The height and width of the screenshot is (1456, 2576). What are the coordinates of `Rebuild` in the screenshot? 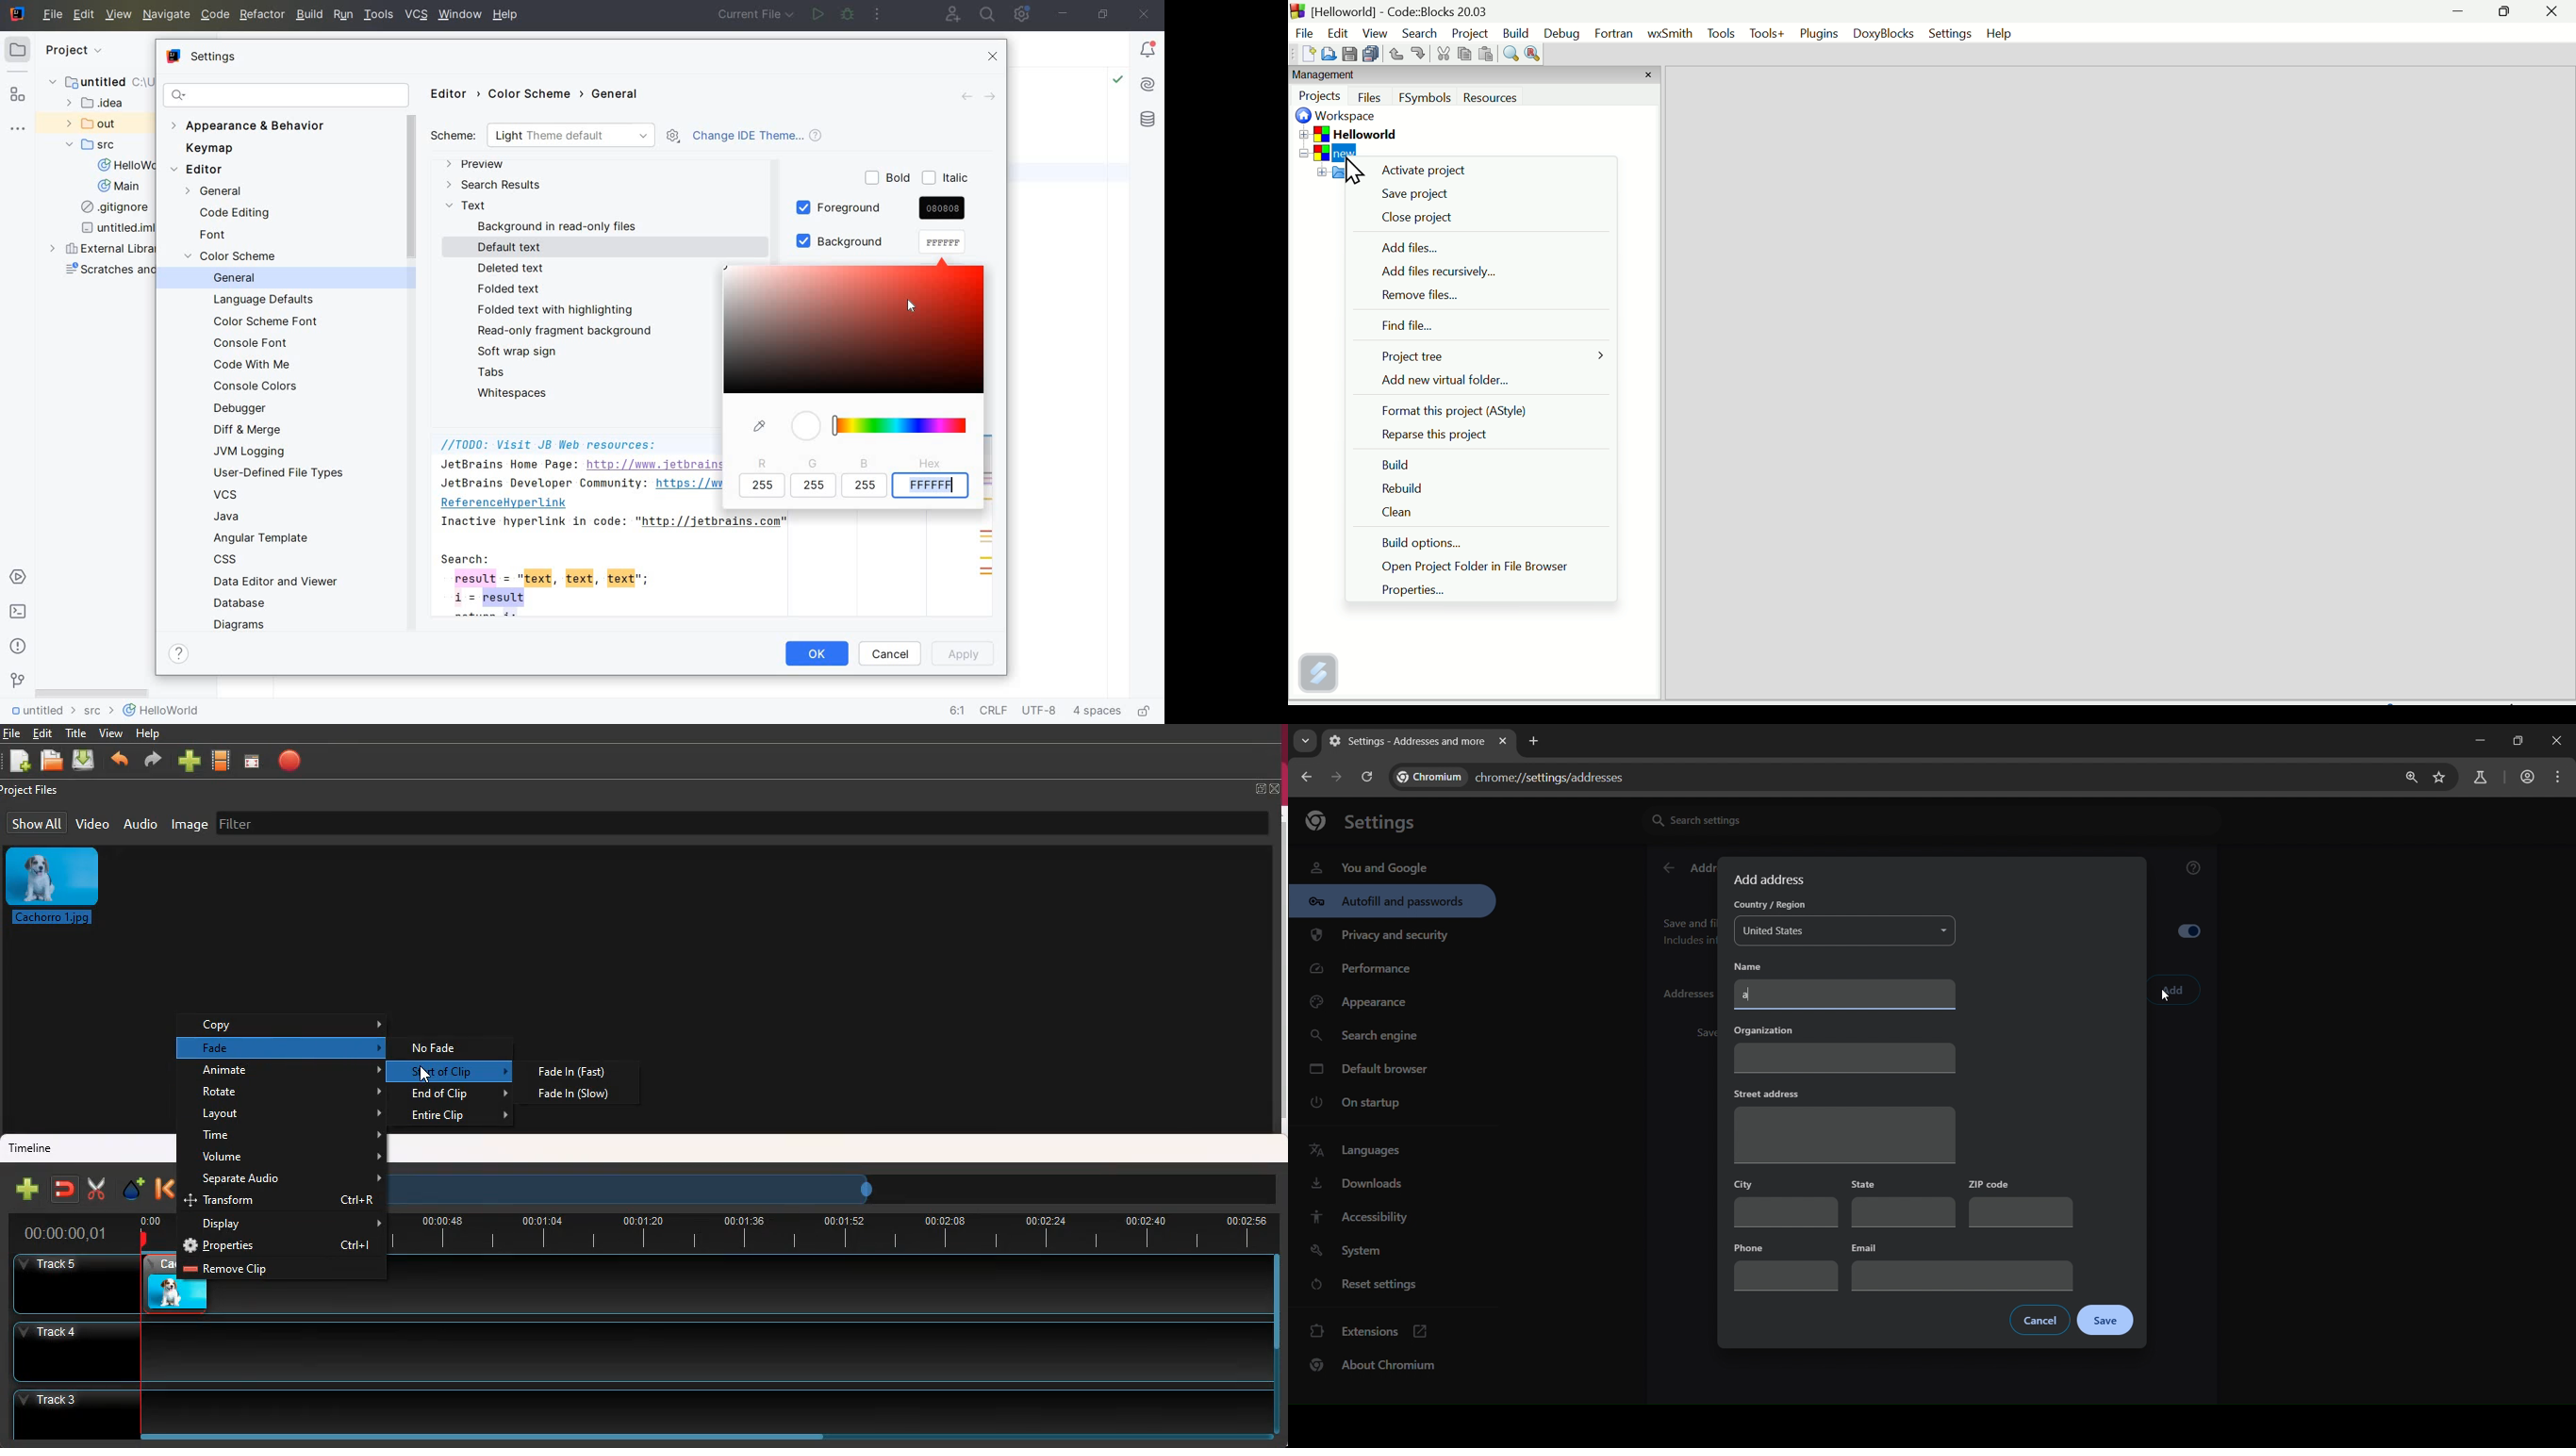 It's located at (1401, 489).